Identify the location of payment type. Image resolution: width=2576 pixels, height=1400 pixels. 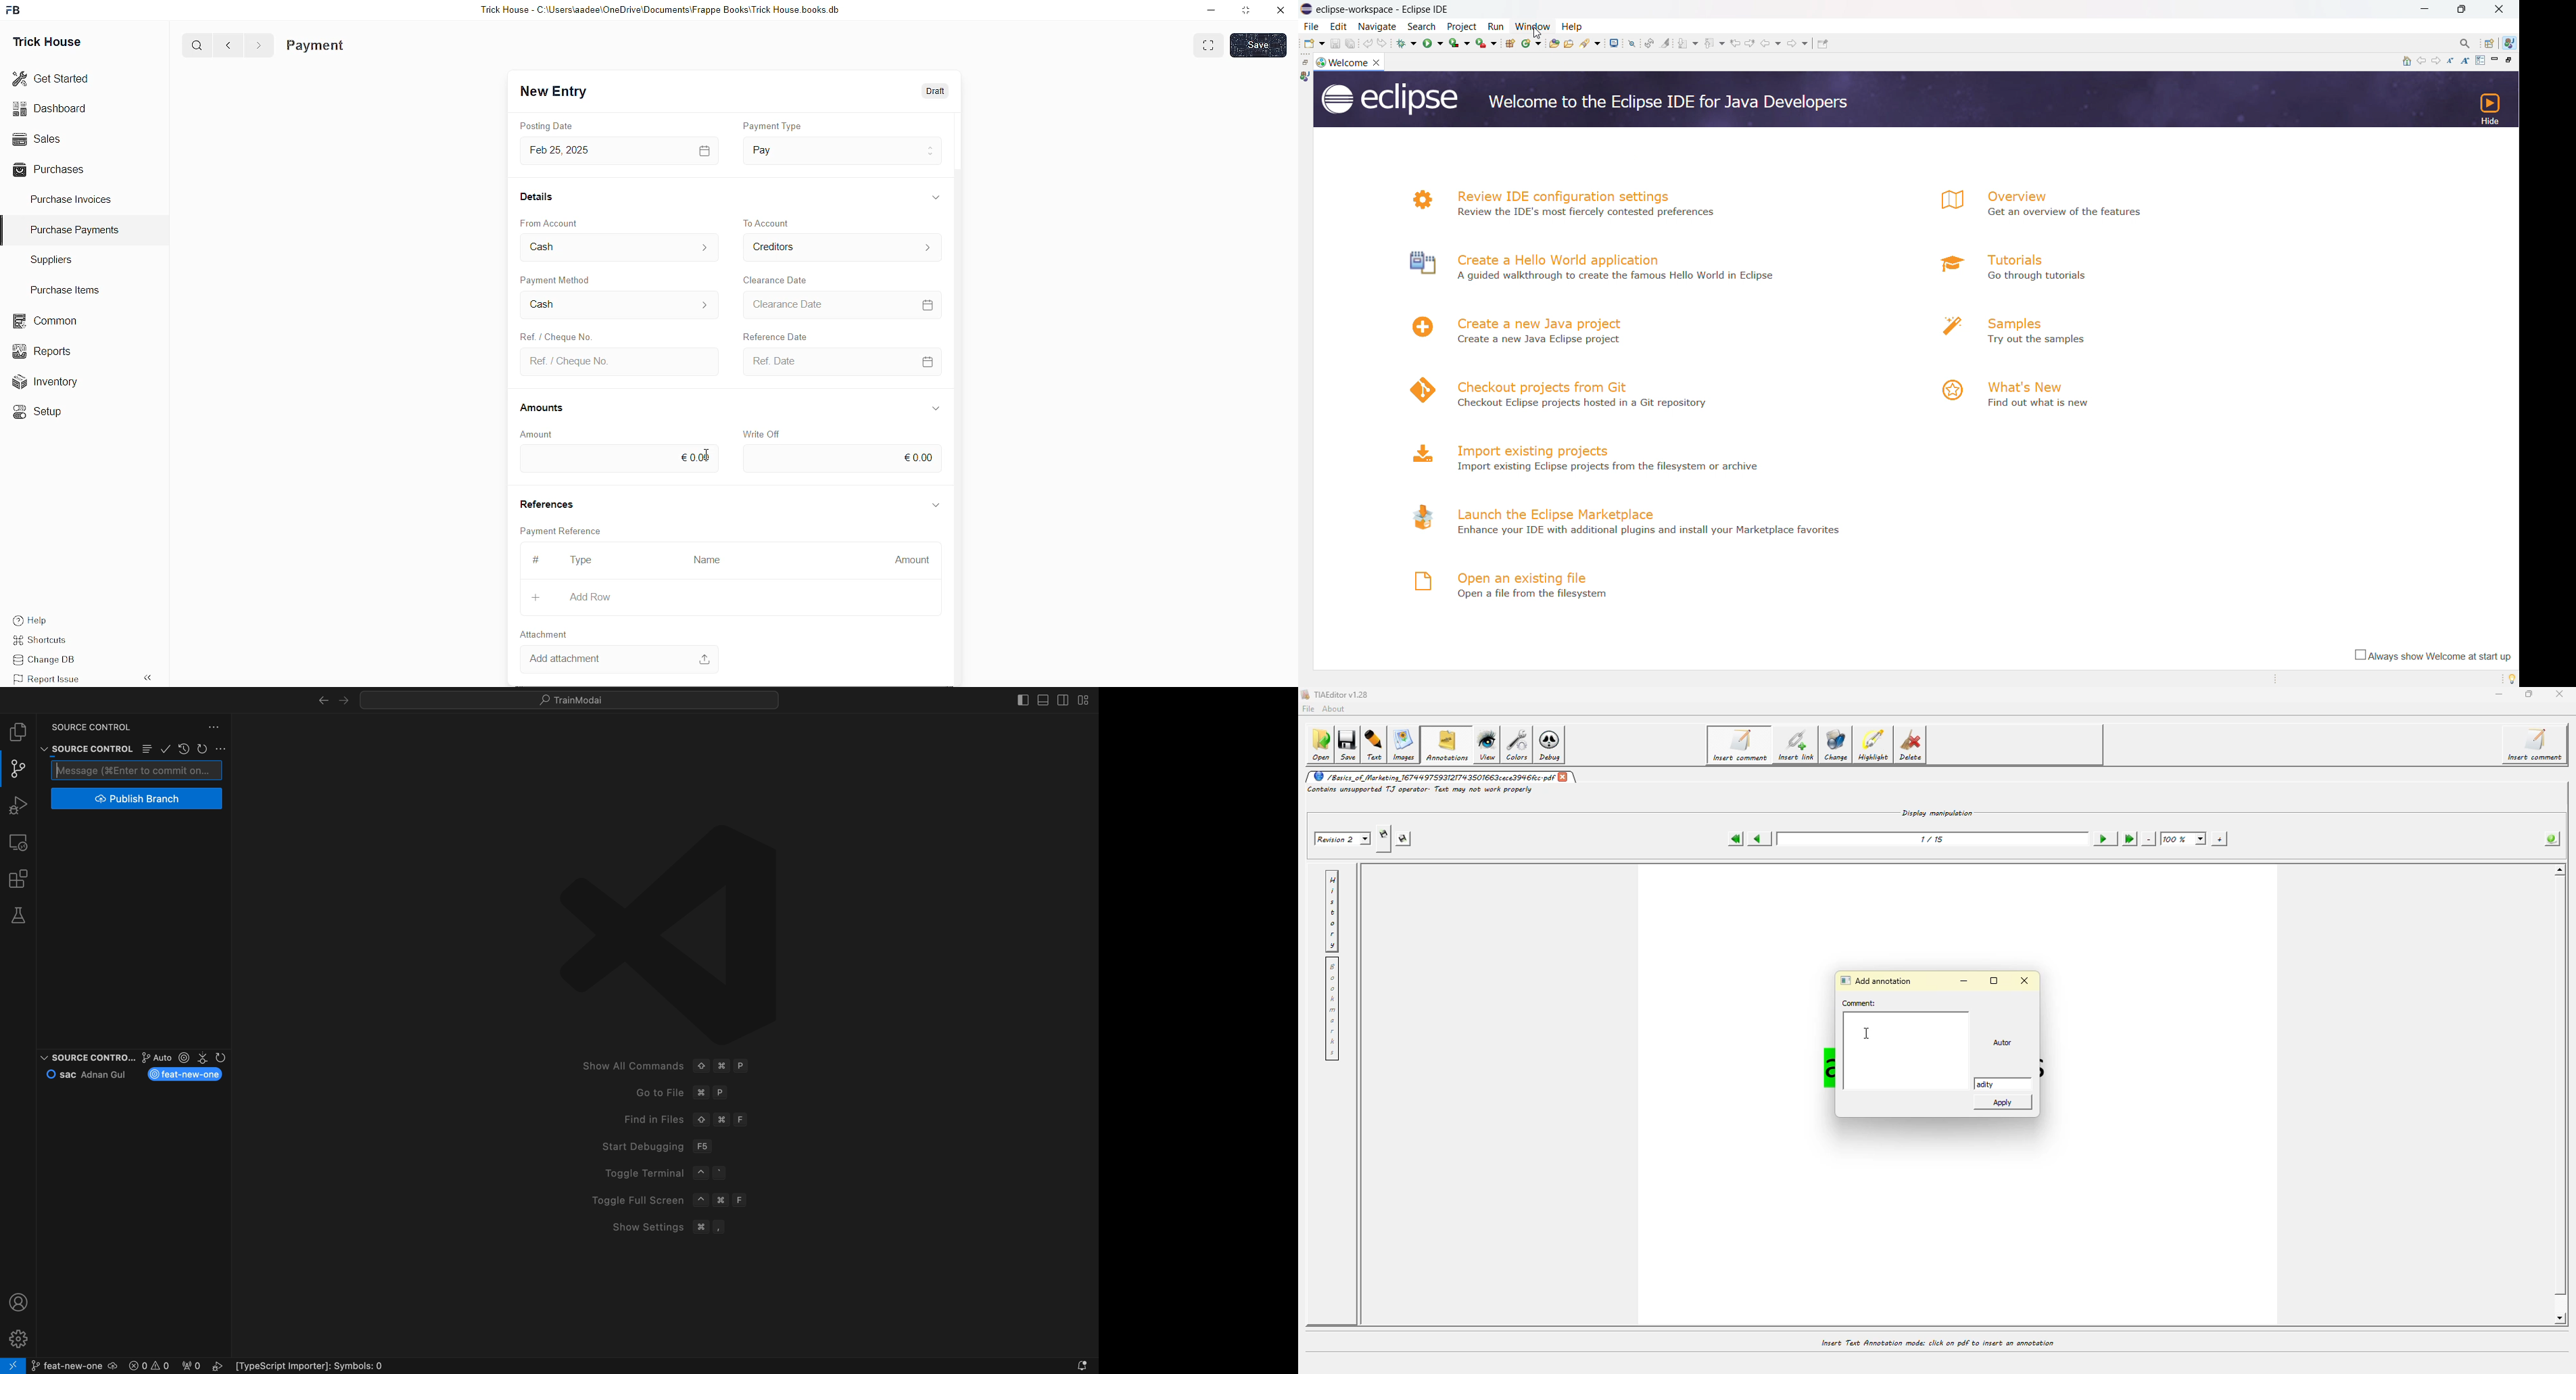
(780, 126).